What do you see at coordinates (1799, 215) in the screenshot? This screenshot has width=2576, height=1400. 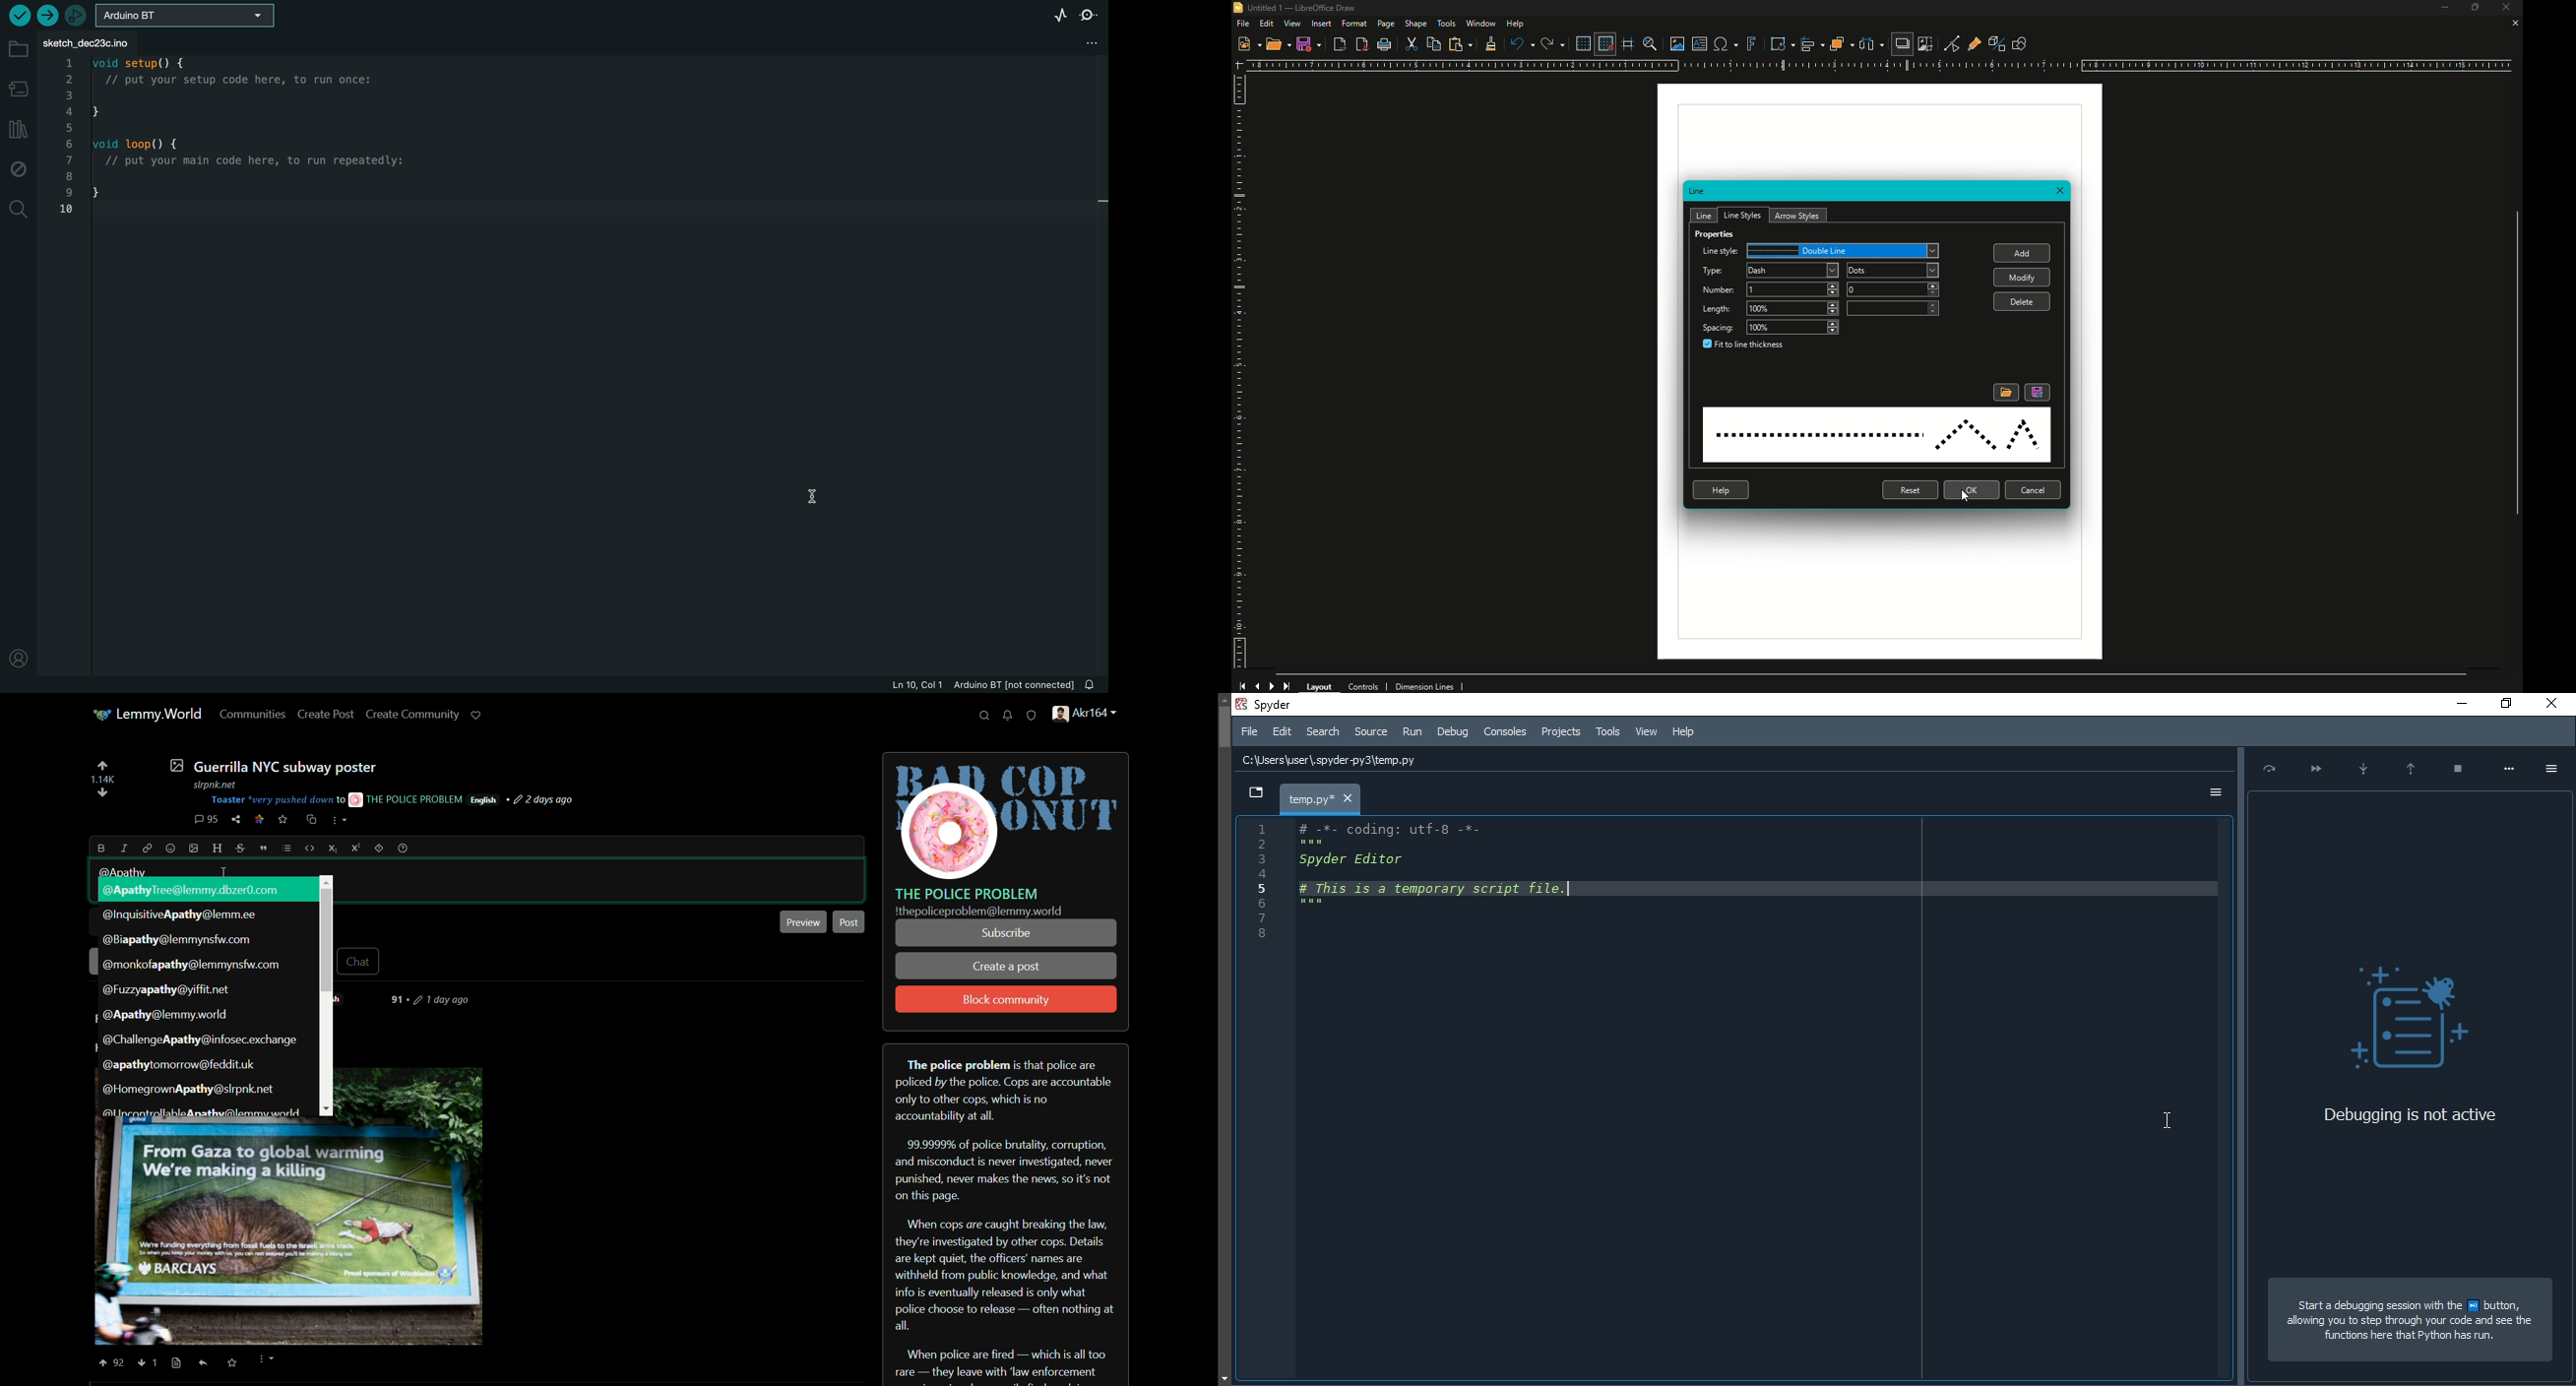 I see `Arrow Styles` at bounding box center [1799, 215].